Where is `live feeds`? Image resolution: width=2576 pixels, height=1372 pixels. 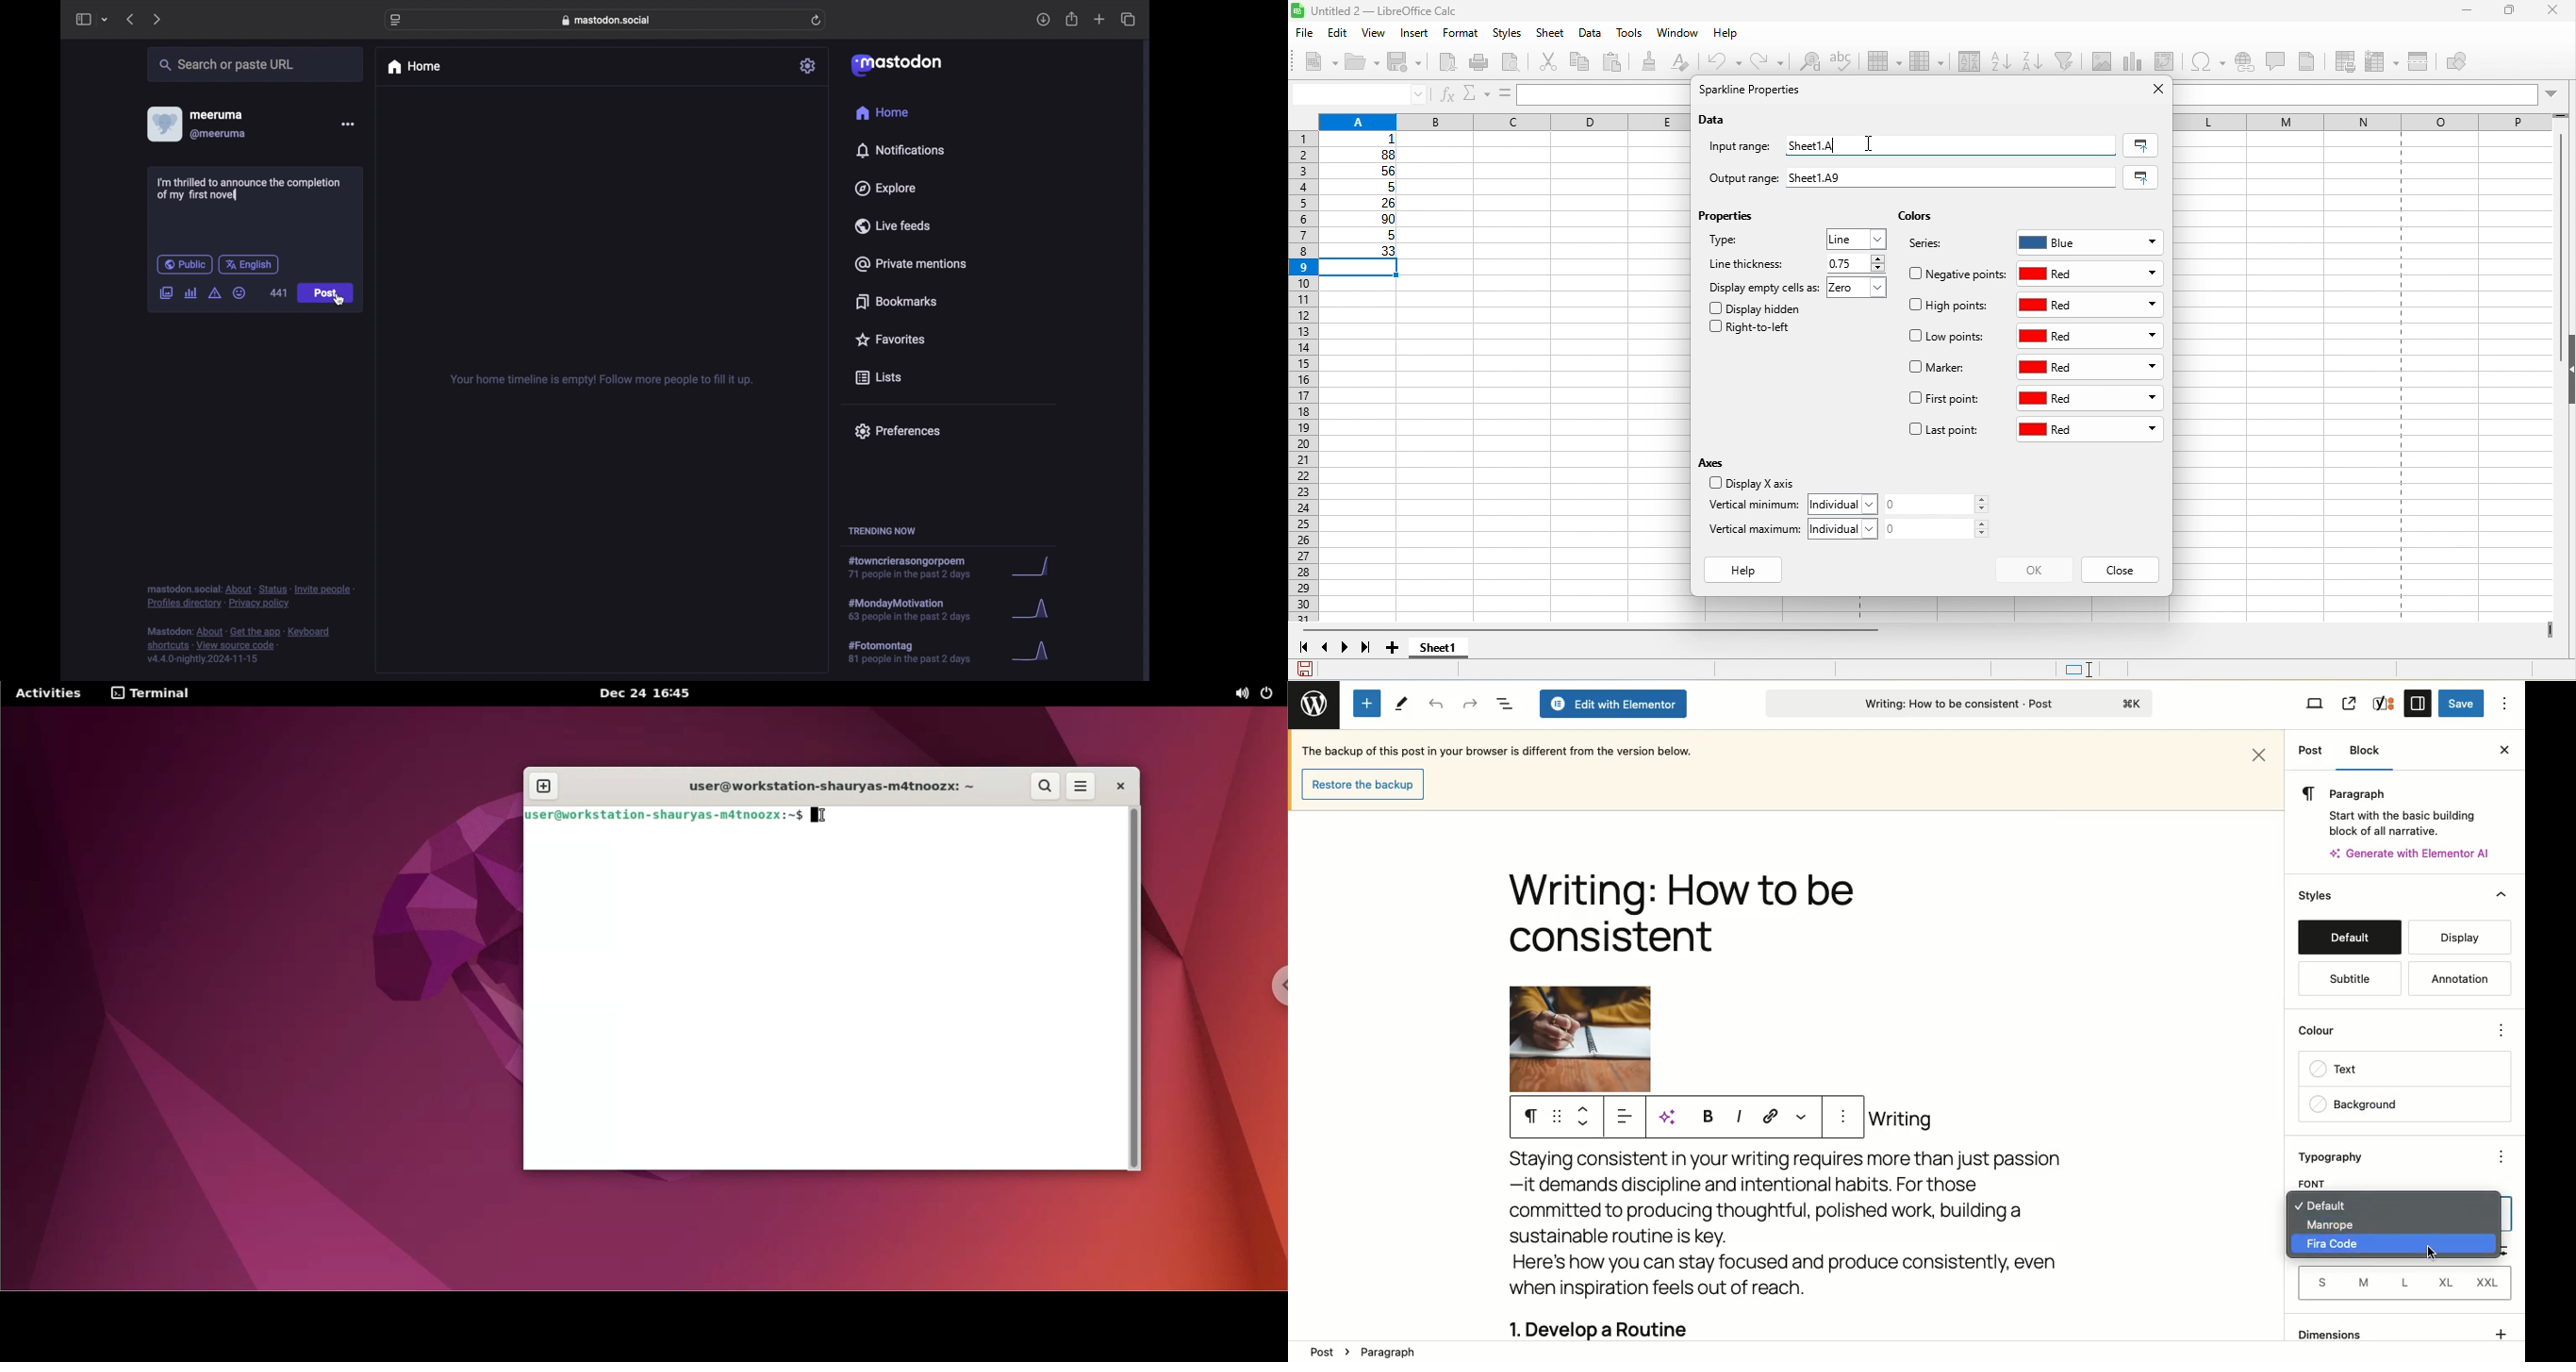
live feeds is located at coordinates (892, 225).